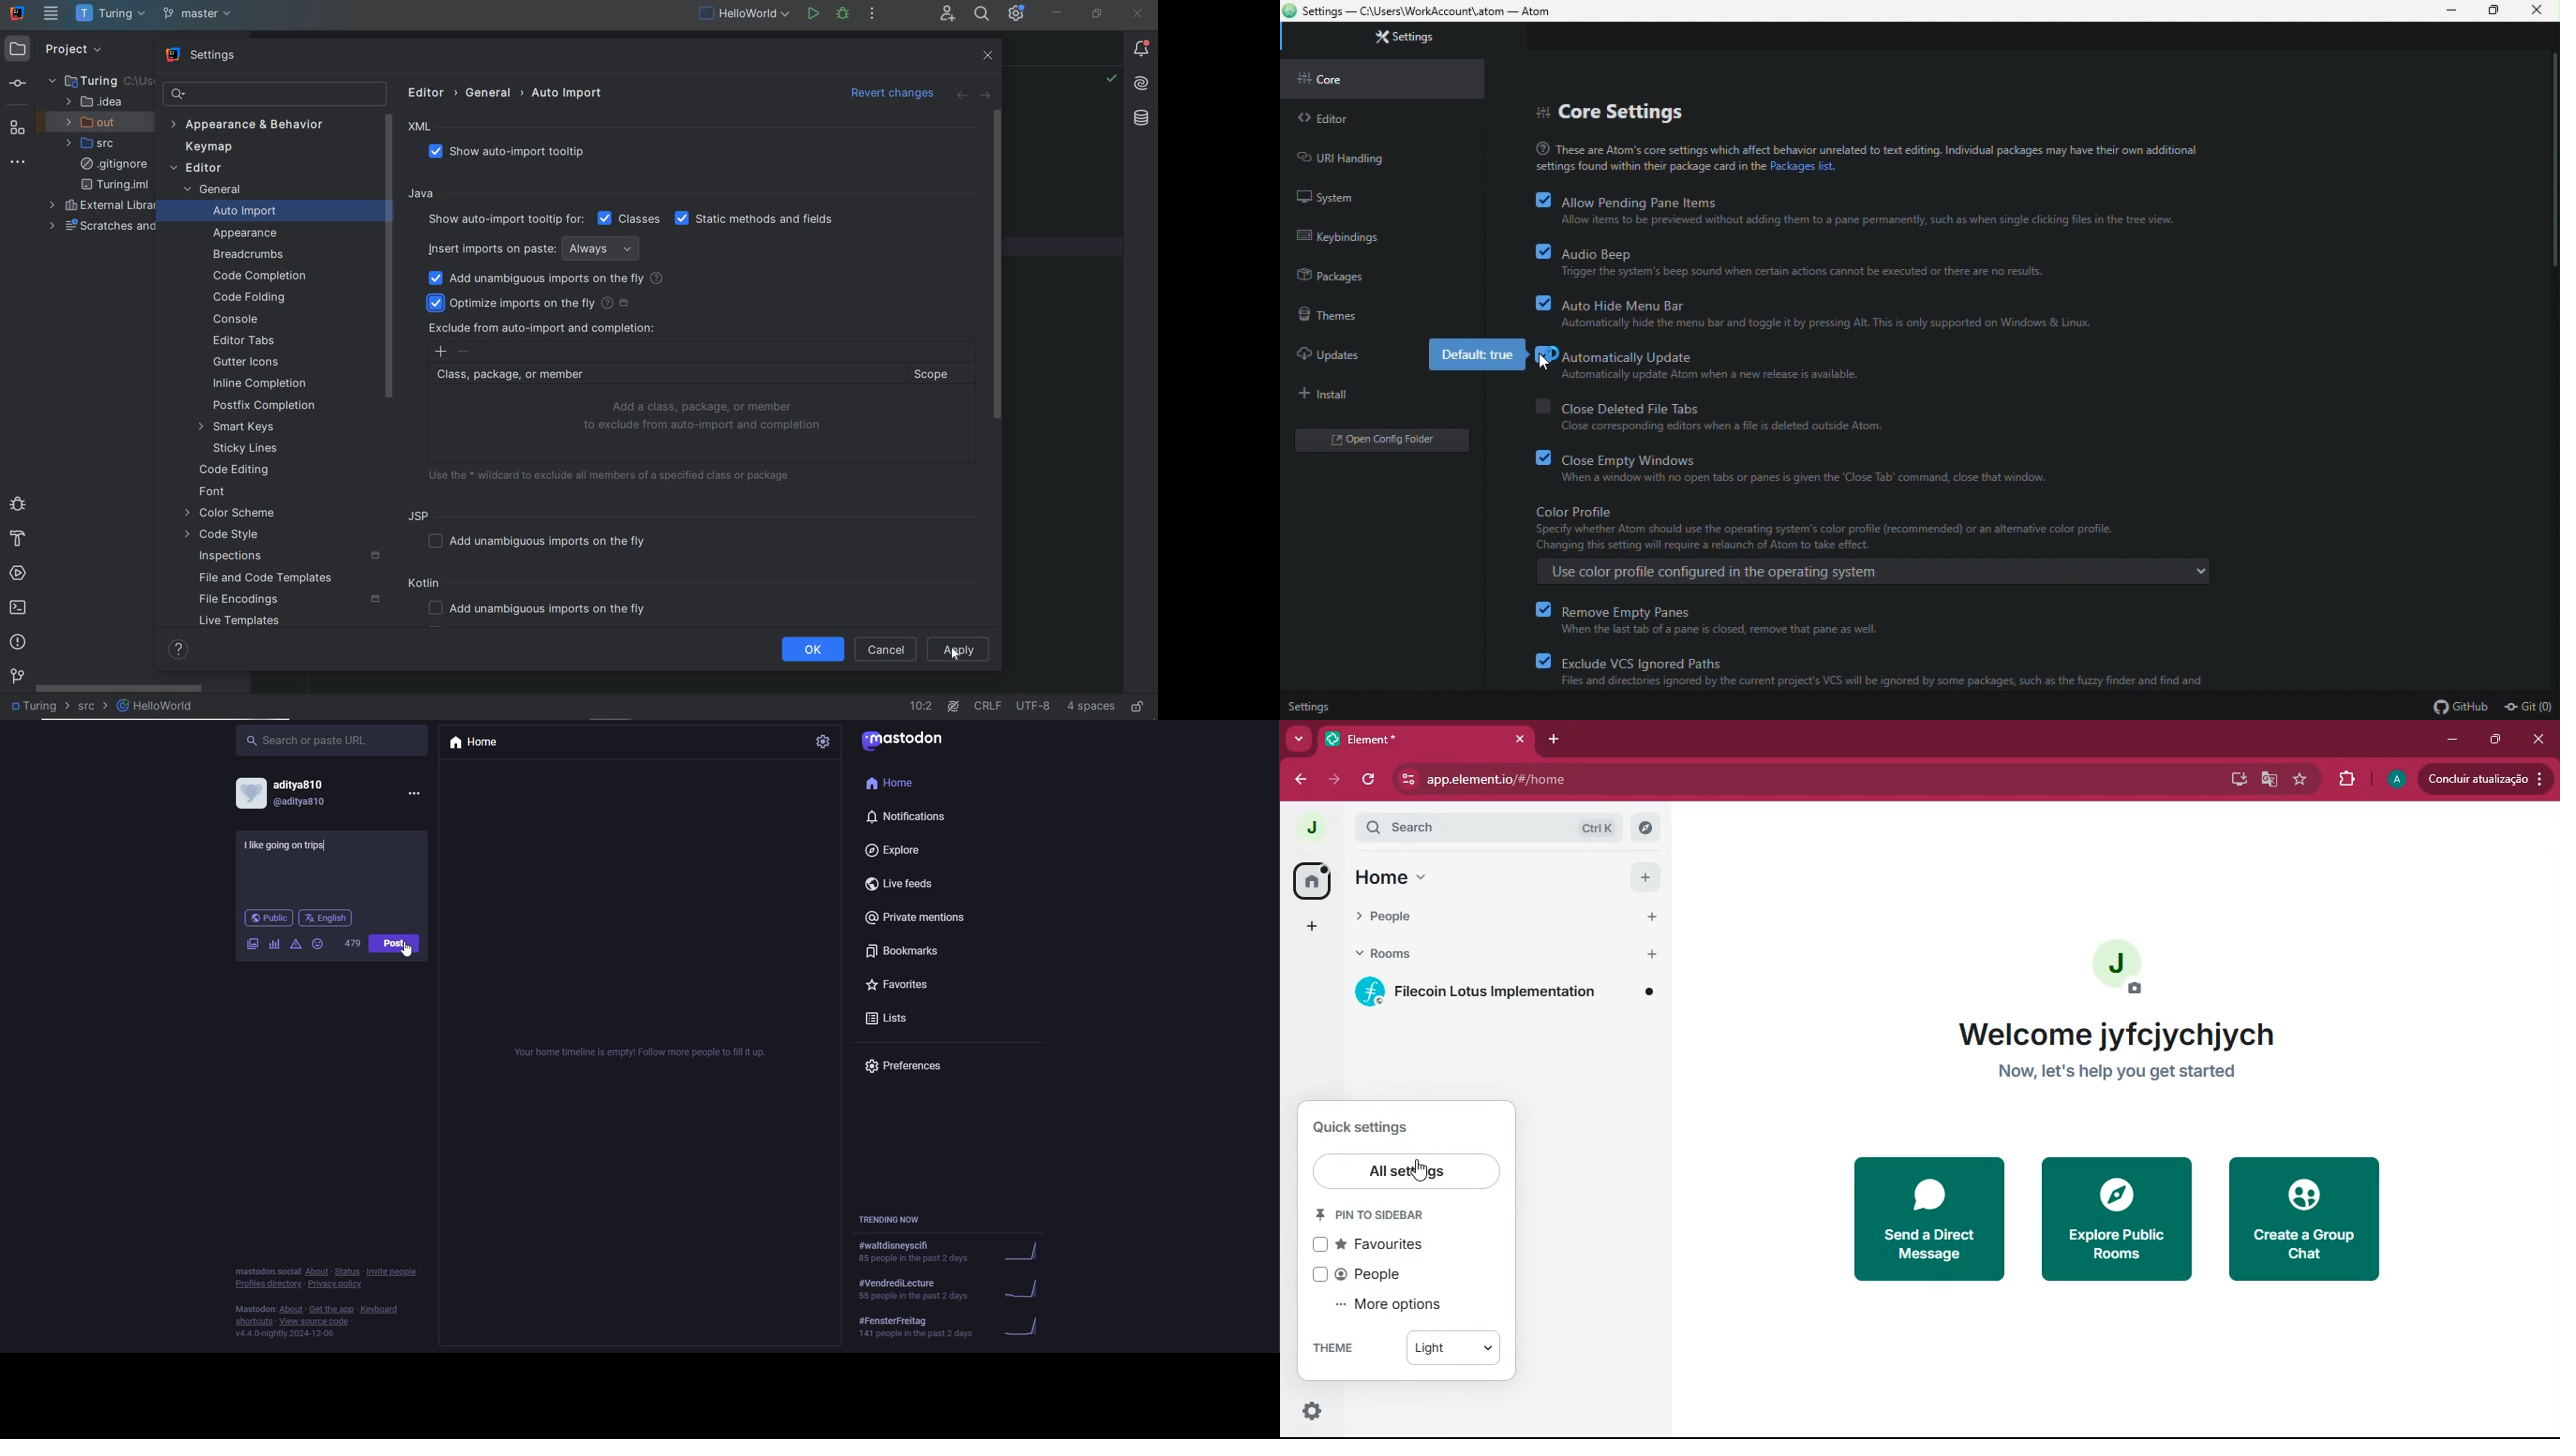  What do you see at coordinates (1310, 928) in the screenshot?
I see `add` at bounding box center [1310, 928].